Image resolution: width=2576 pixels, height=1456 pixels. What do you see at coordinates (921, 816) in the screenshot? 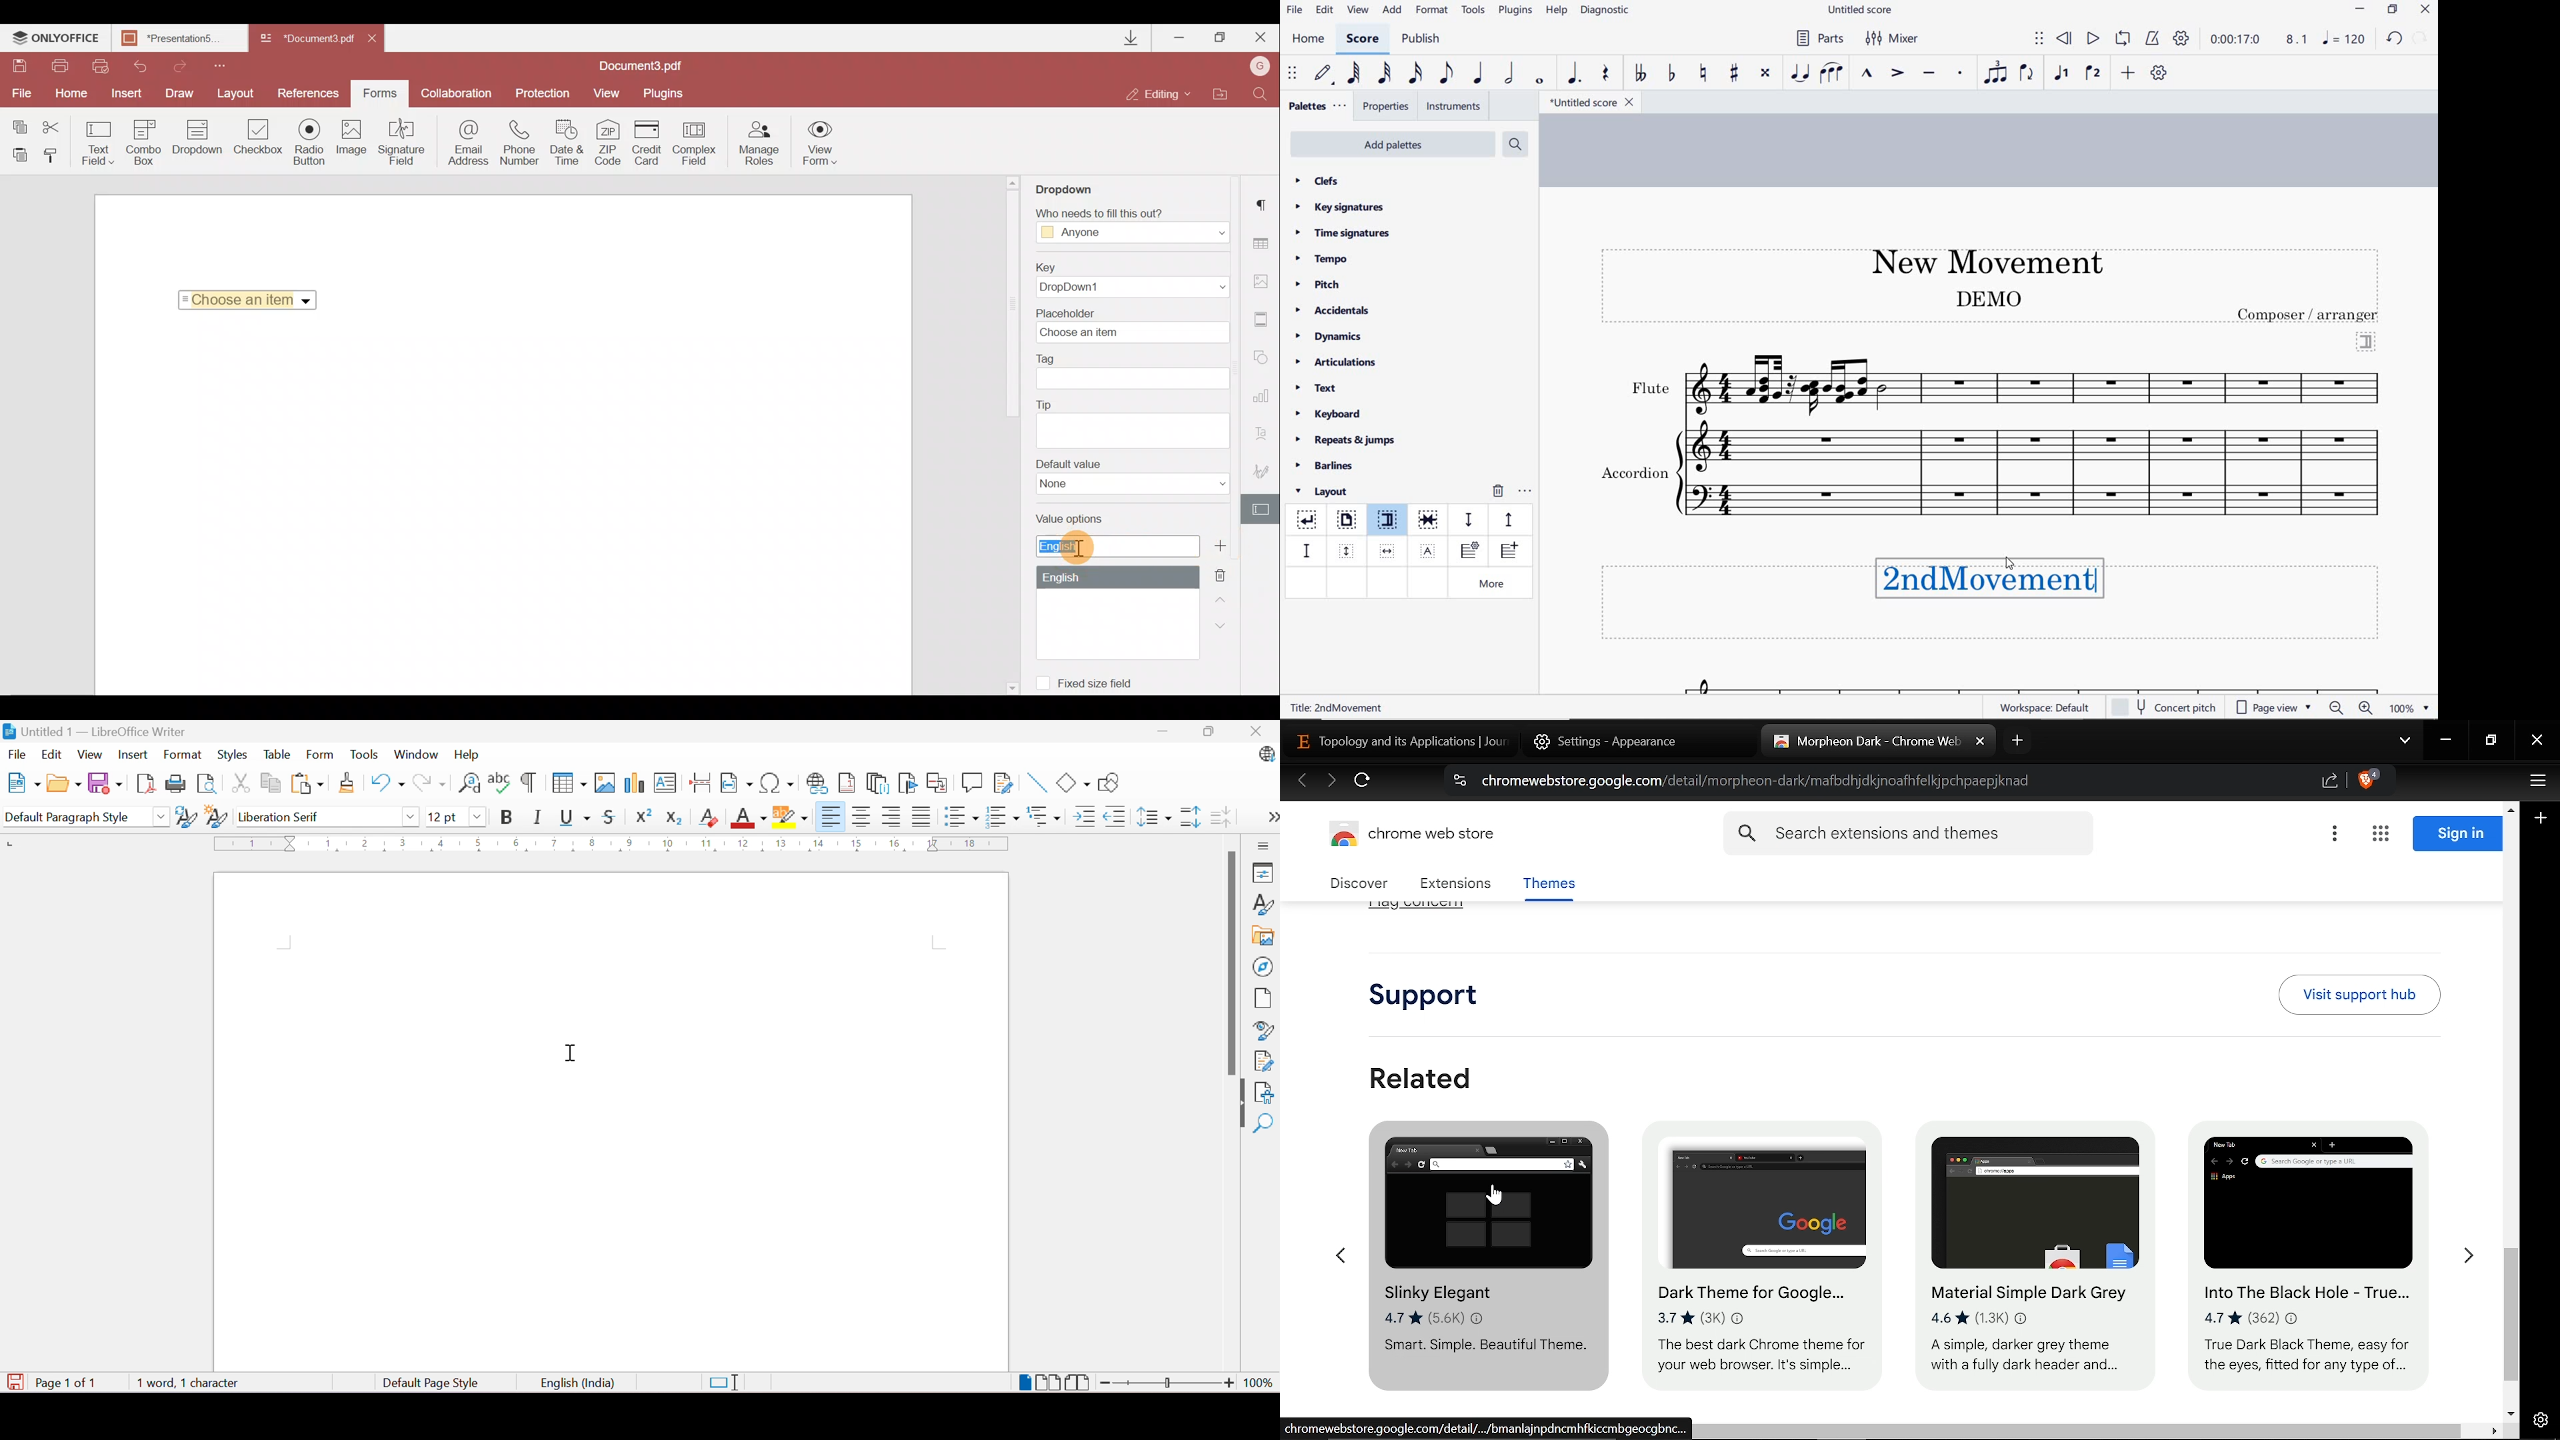
I see `Justified` at bounding box center [921, 816].